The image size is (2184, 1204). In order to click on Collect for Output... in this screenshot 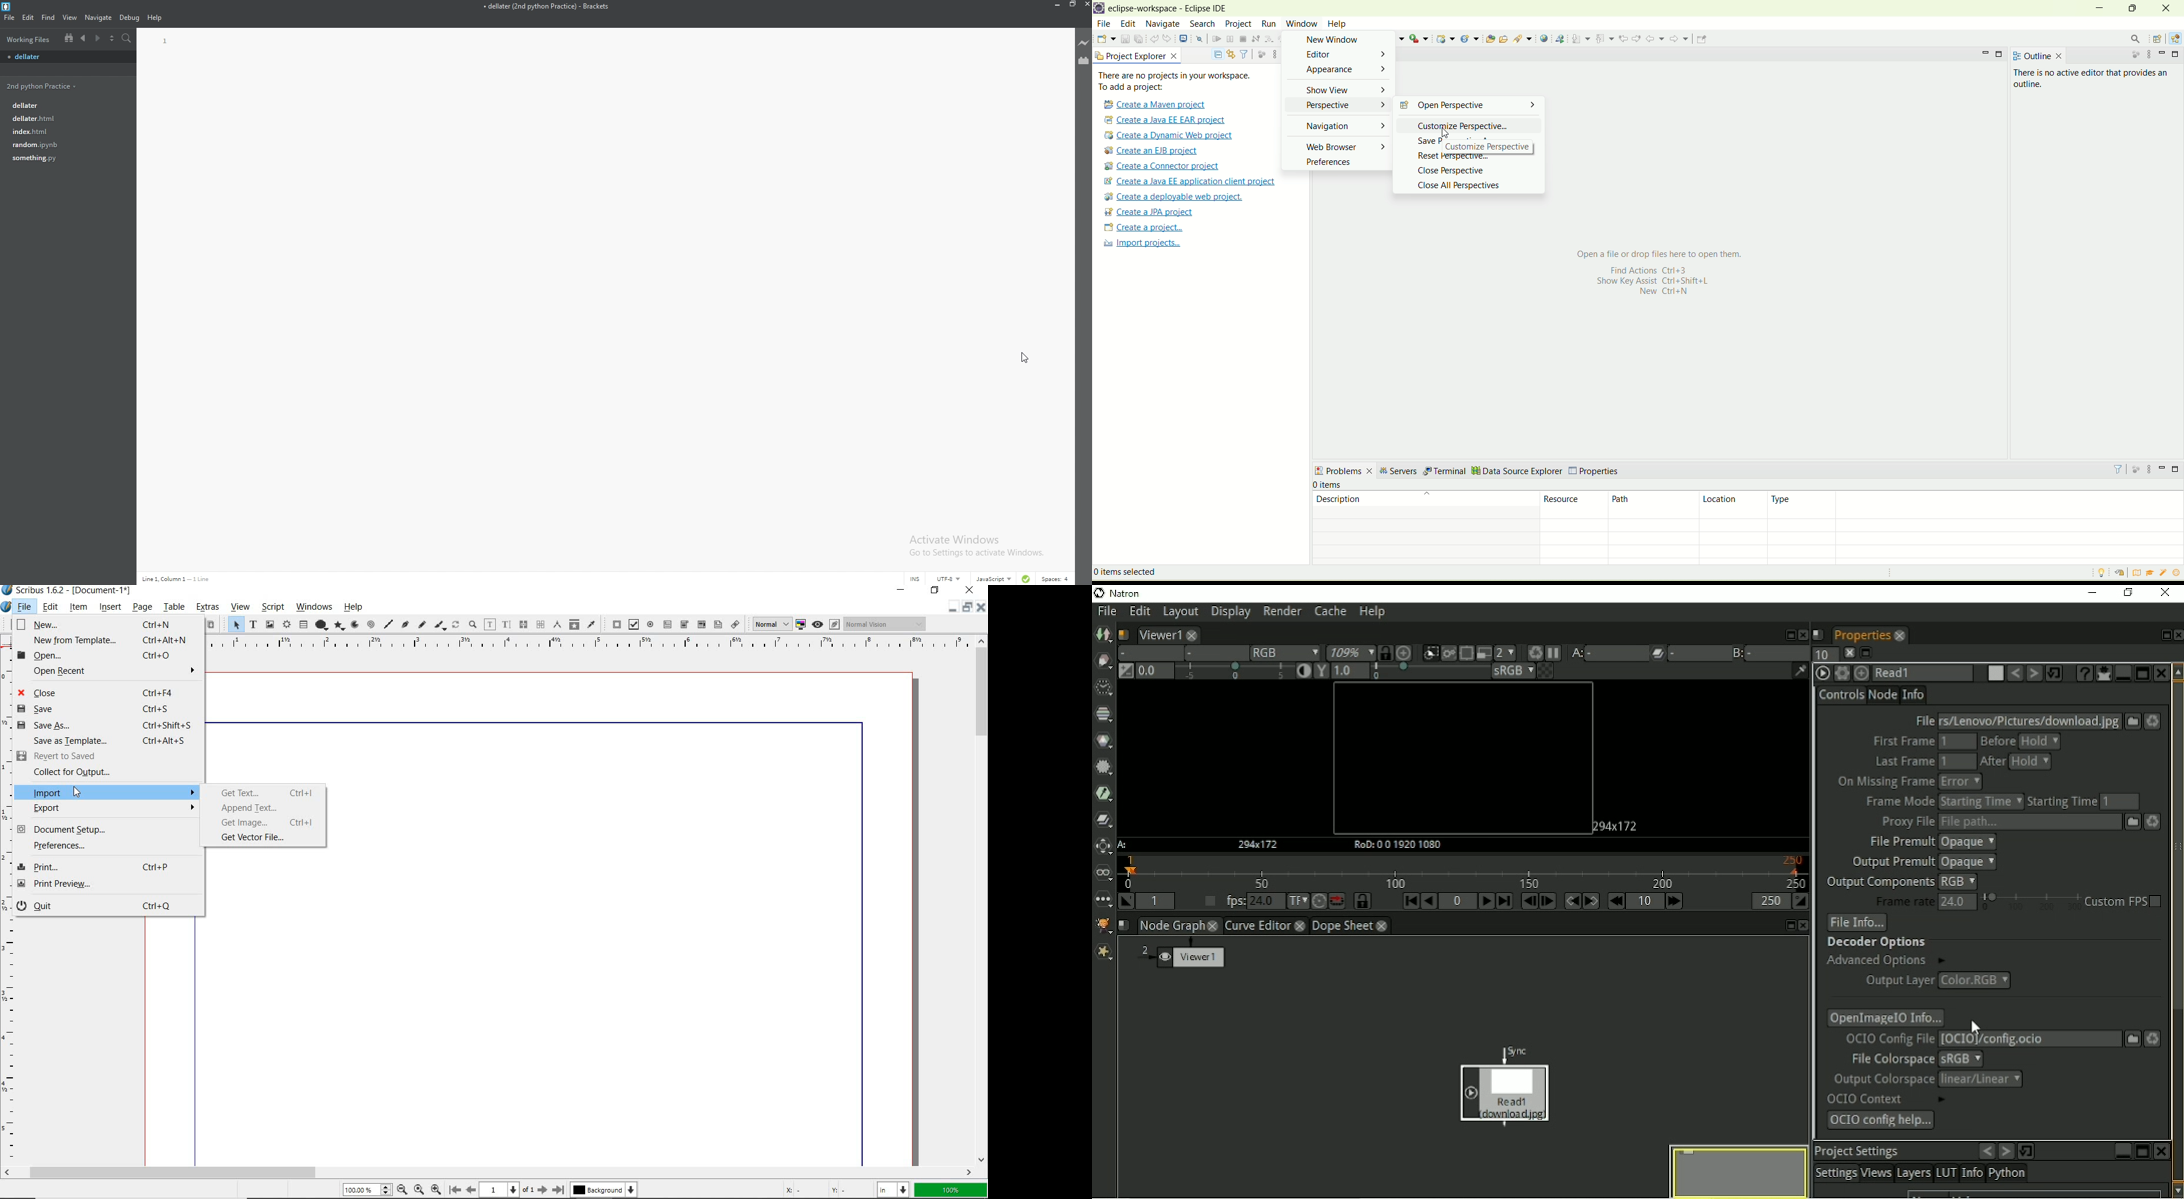, I will do `click(111, 773)`.